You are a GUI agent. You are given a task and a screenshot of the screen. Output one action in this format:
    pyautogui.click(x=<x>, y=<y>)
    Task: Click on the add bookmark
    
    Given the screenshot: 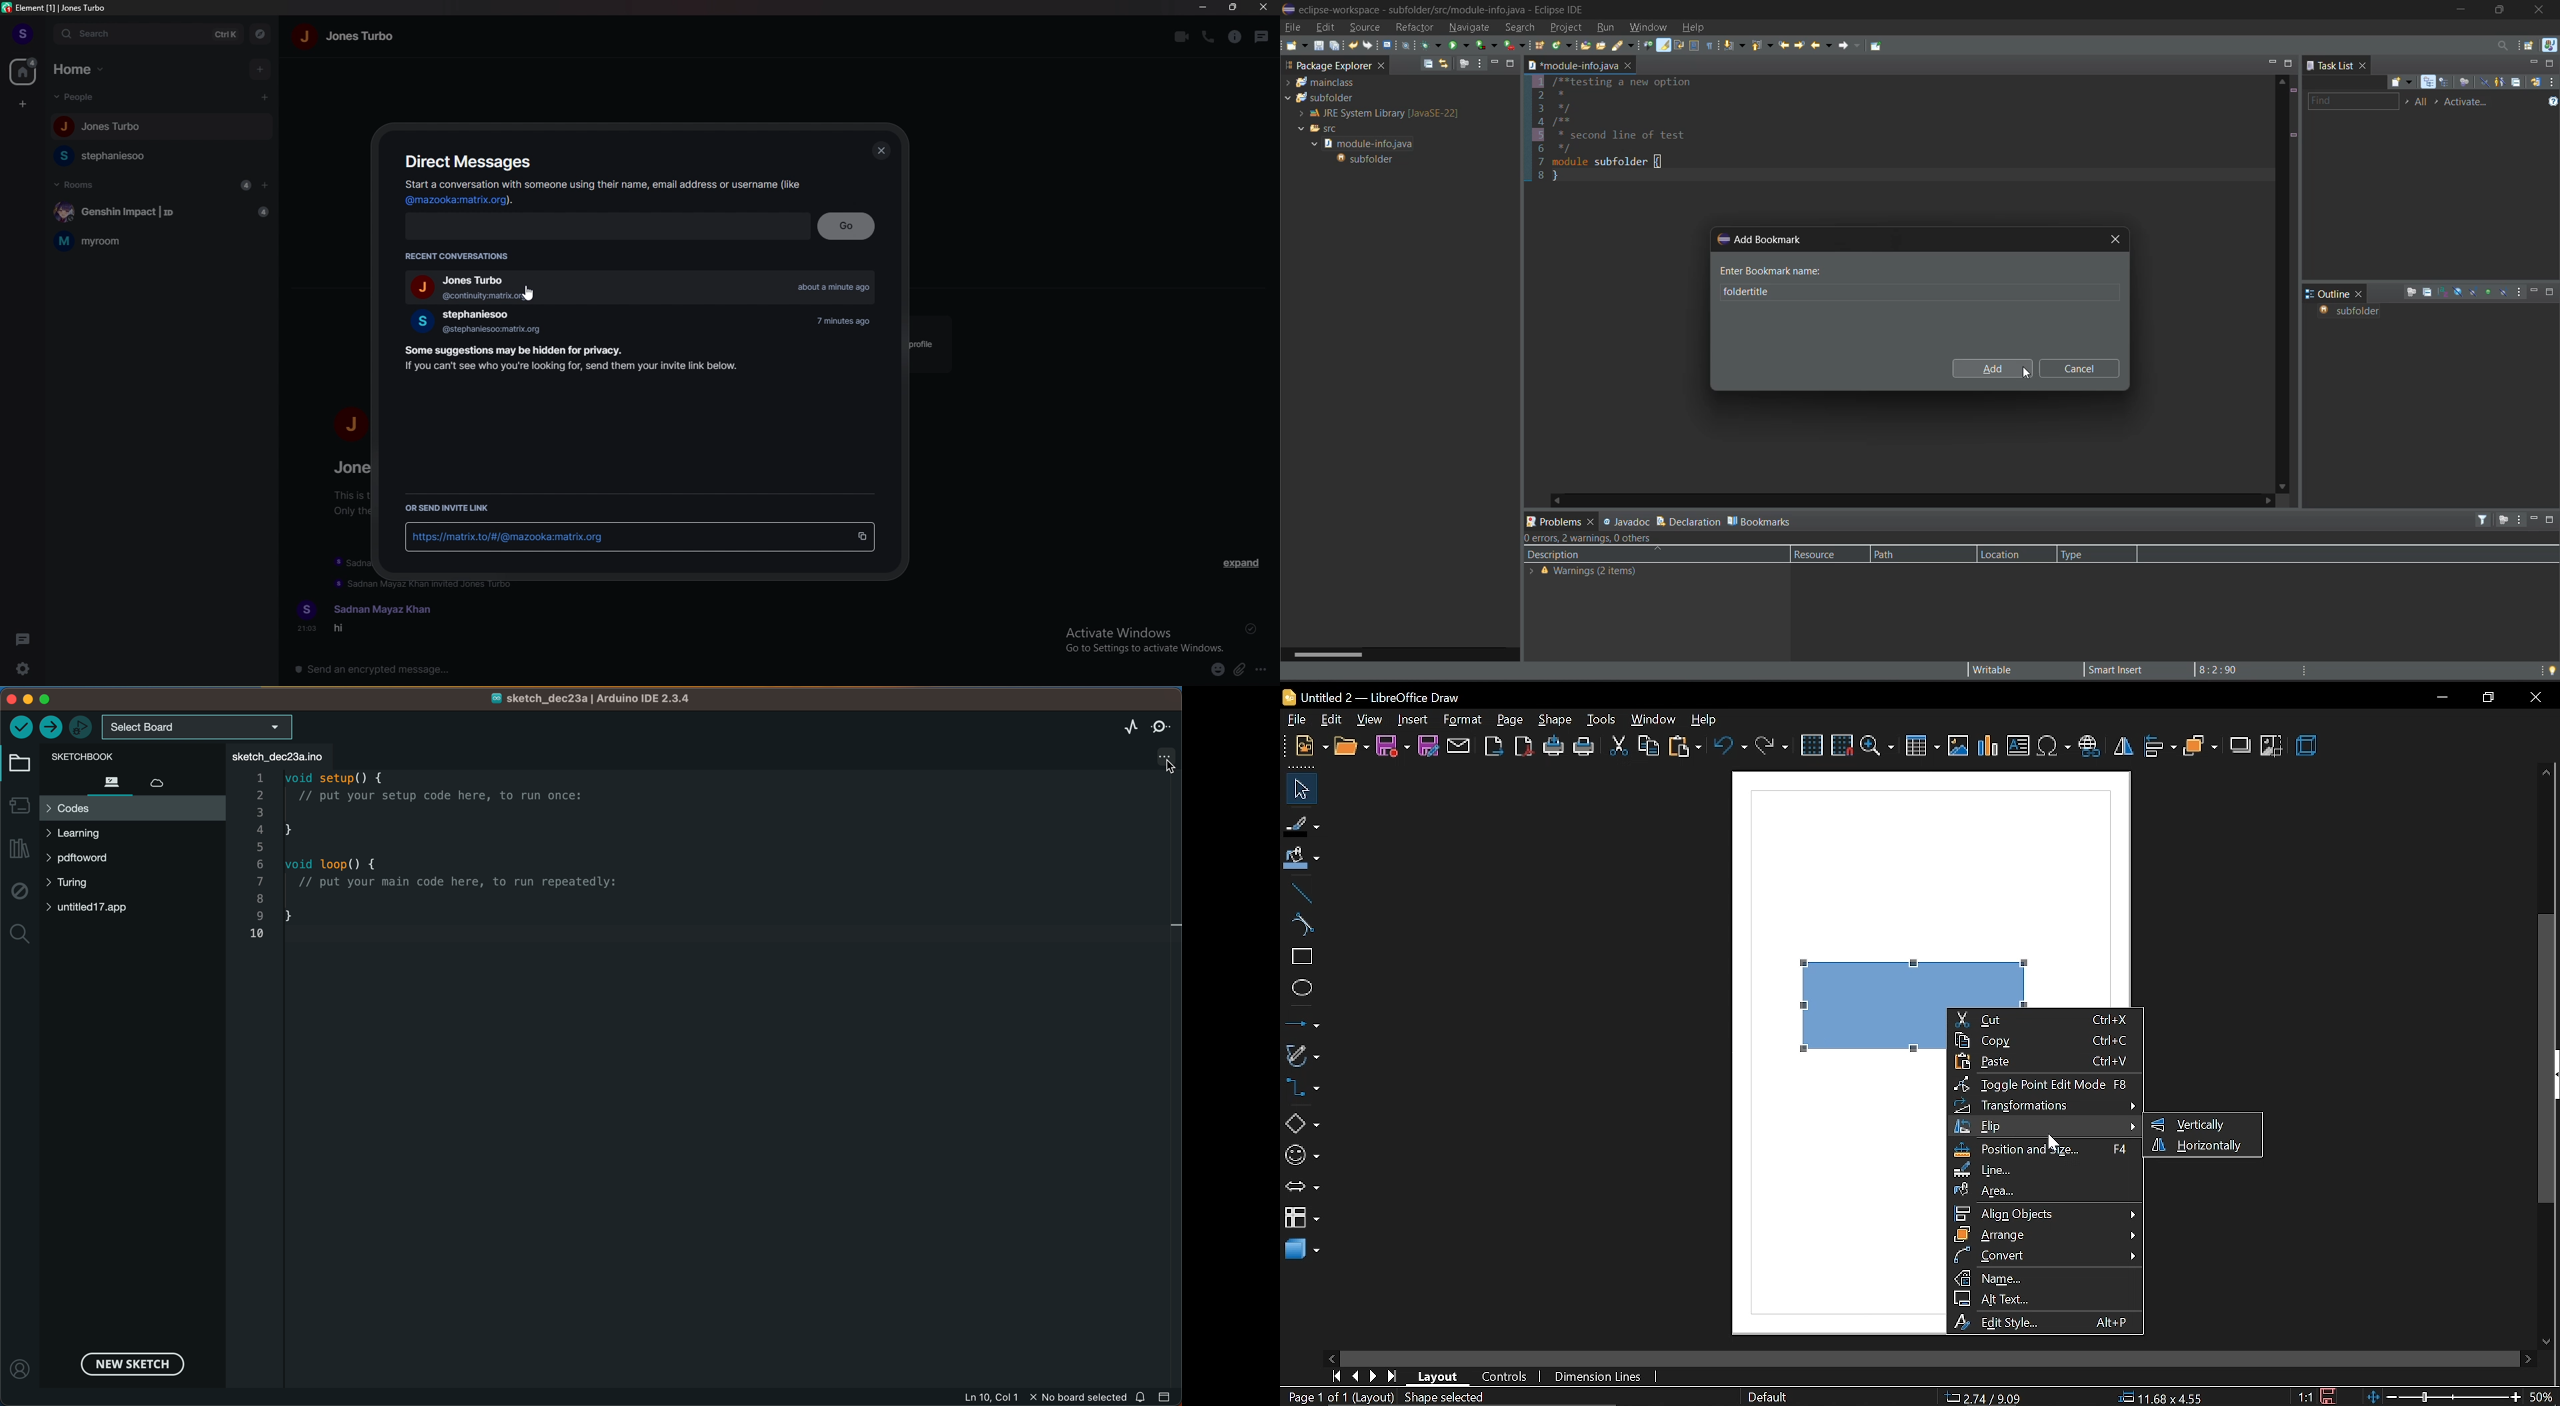 What is the action you would take?
    pyautogui.click(x=1760, y=238)
    